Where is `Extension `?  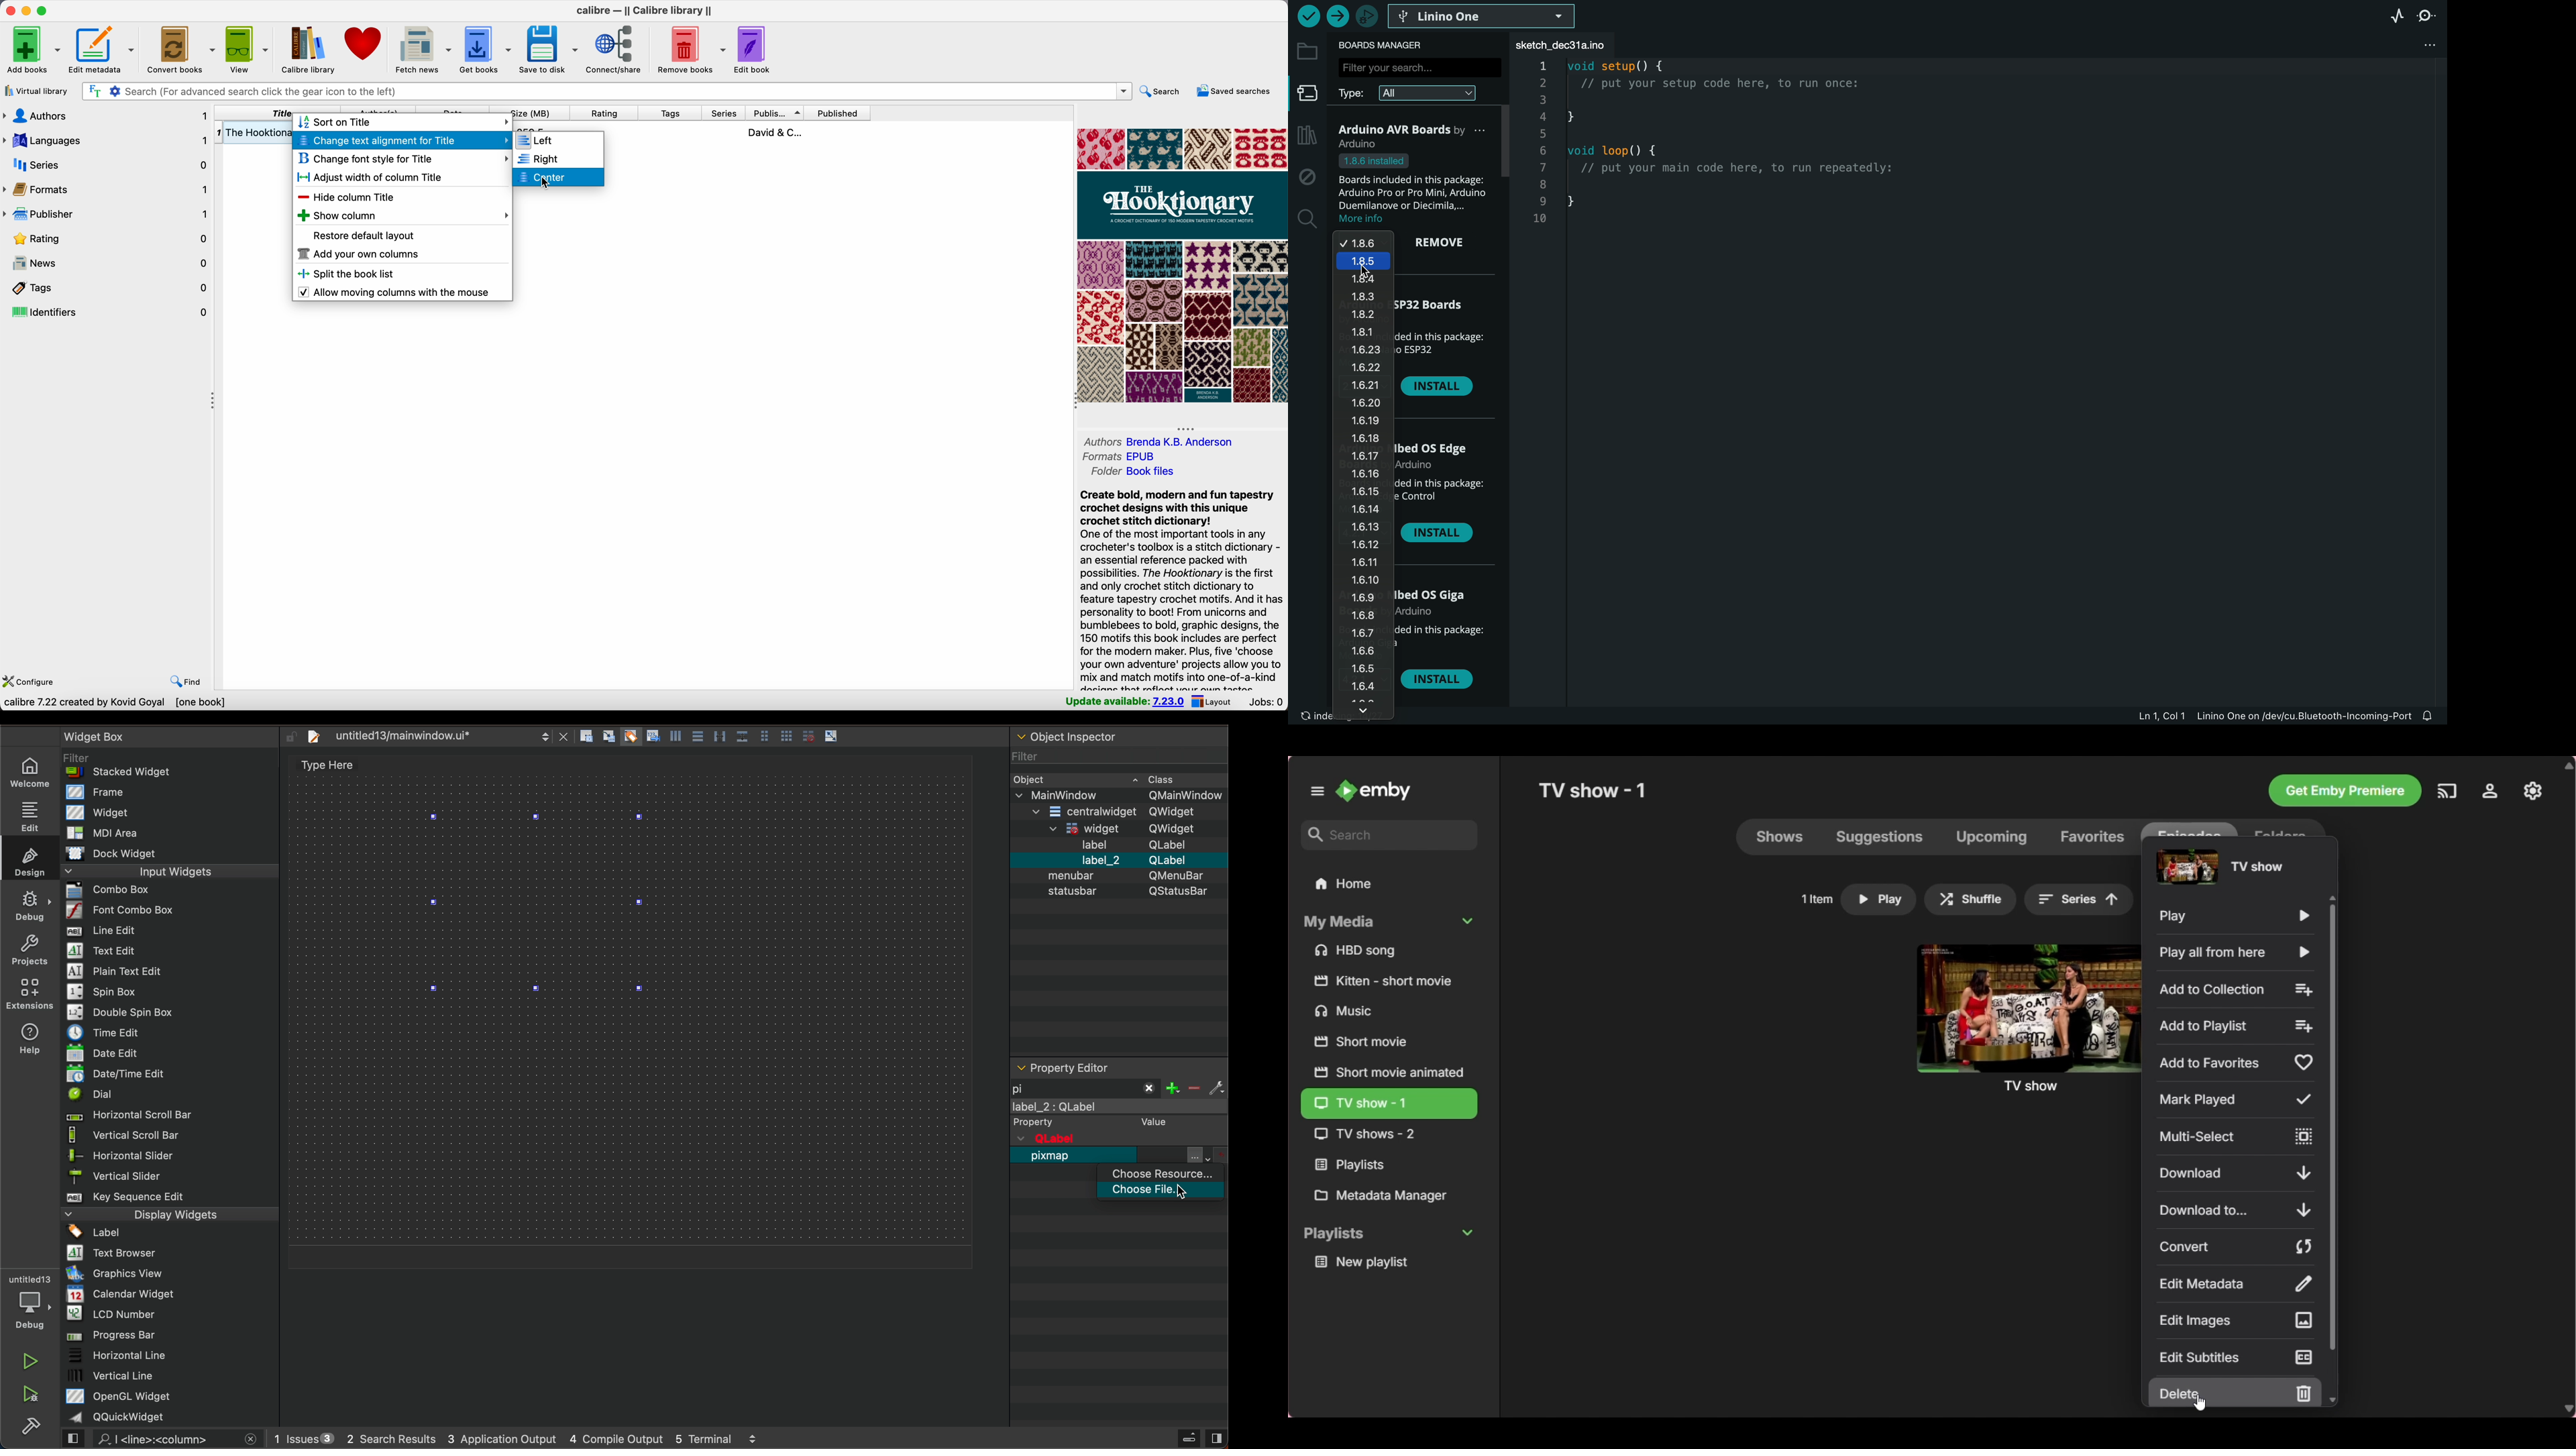 Extension  is located at coordinates (29, 994).